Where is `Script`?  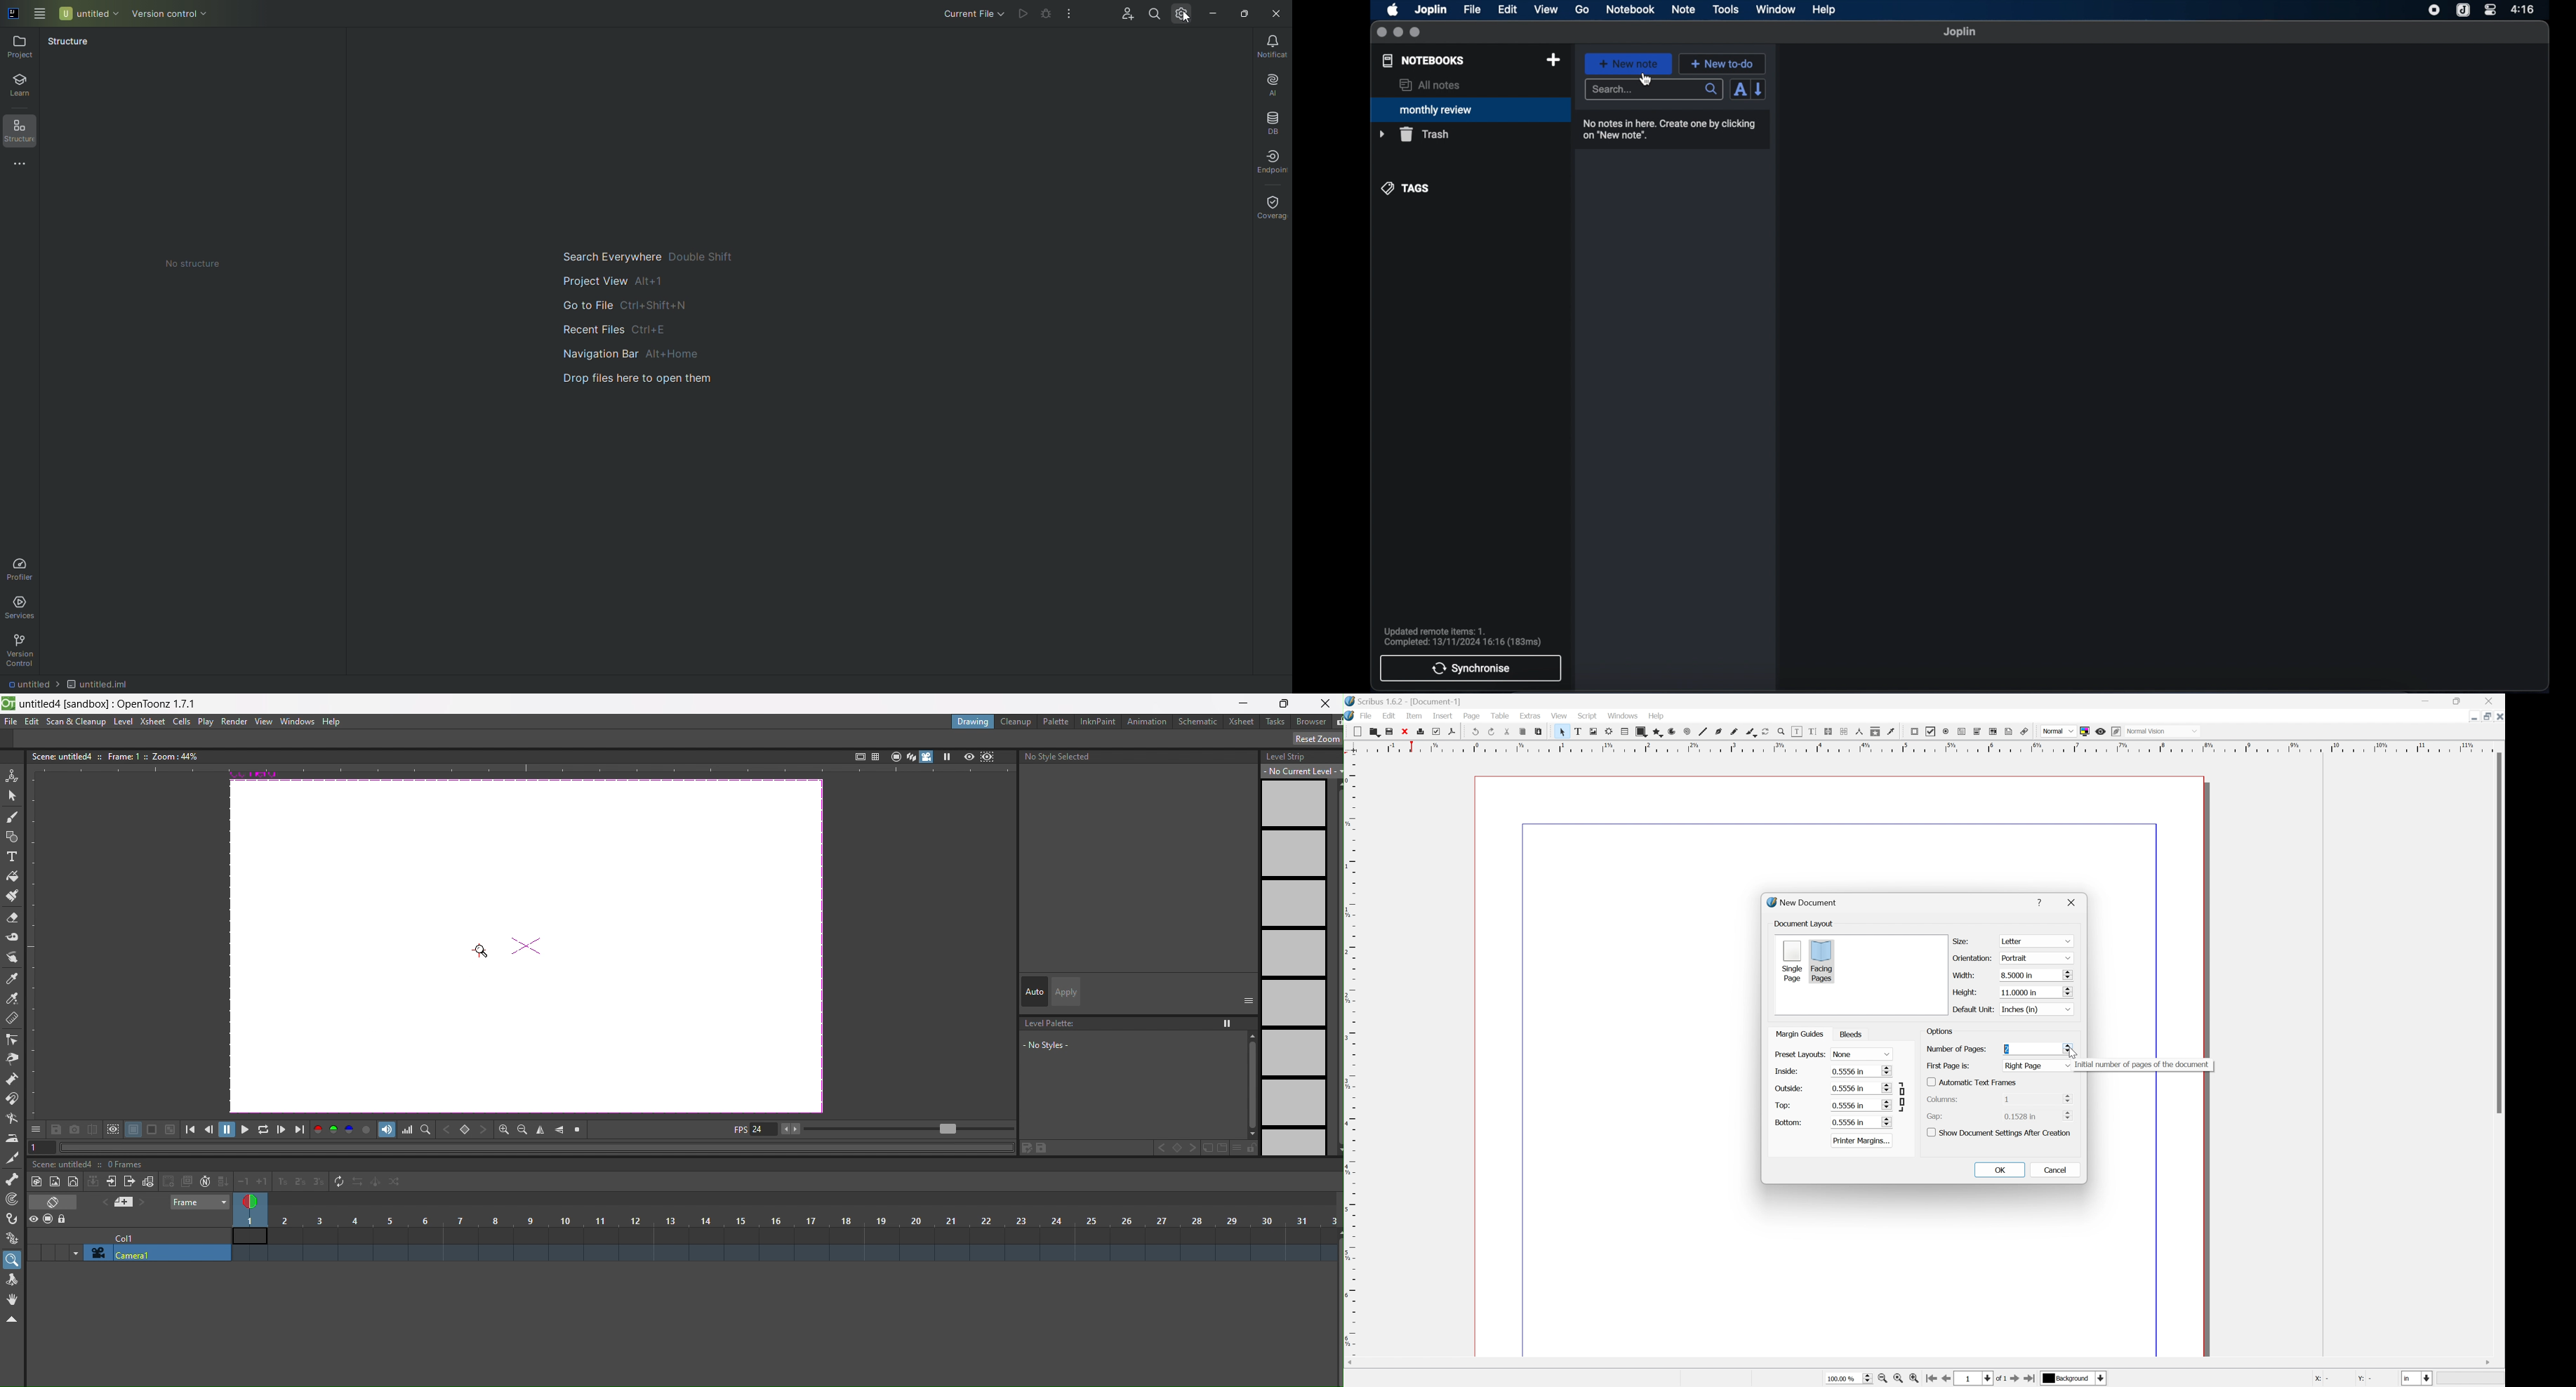 Script is located at coordinates (1587, 717).